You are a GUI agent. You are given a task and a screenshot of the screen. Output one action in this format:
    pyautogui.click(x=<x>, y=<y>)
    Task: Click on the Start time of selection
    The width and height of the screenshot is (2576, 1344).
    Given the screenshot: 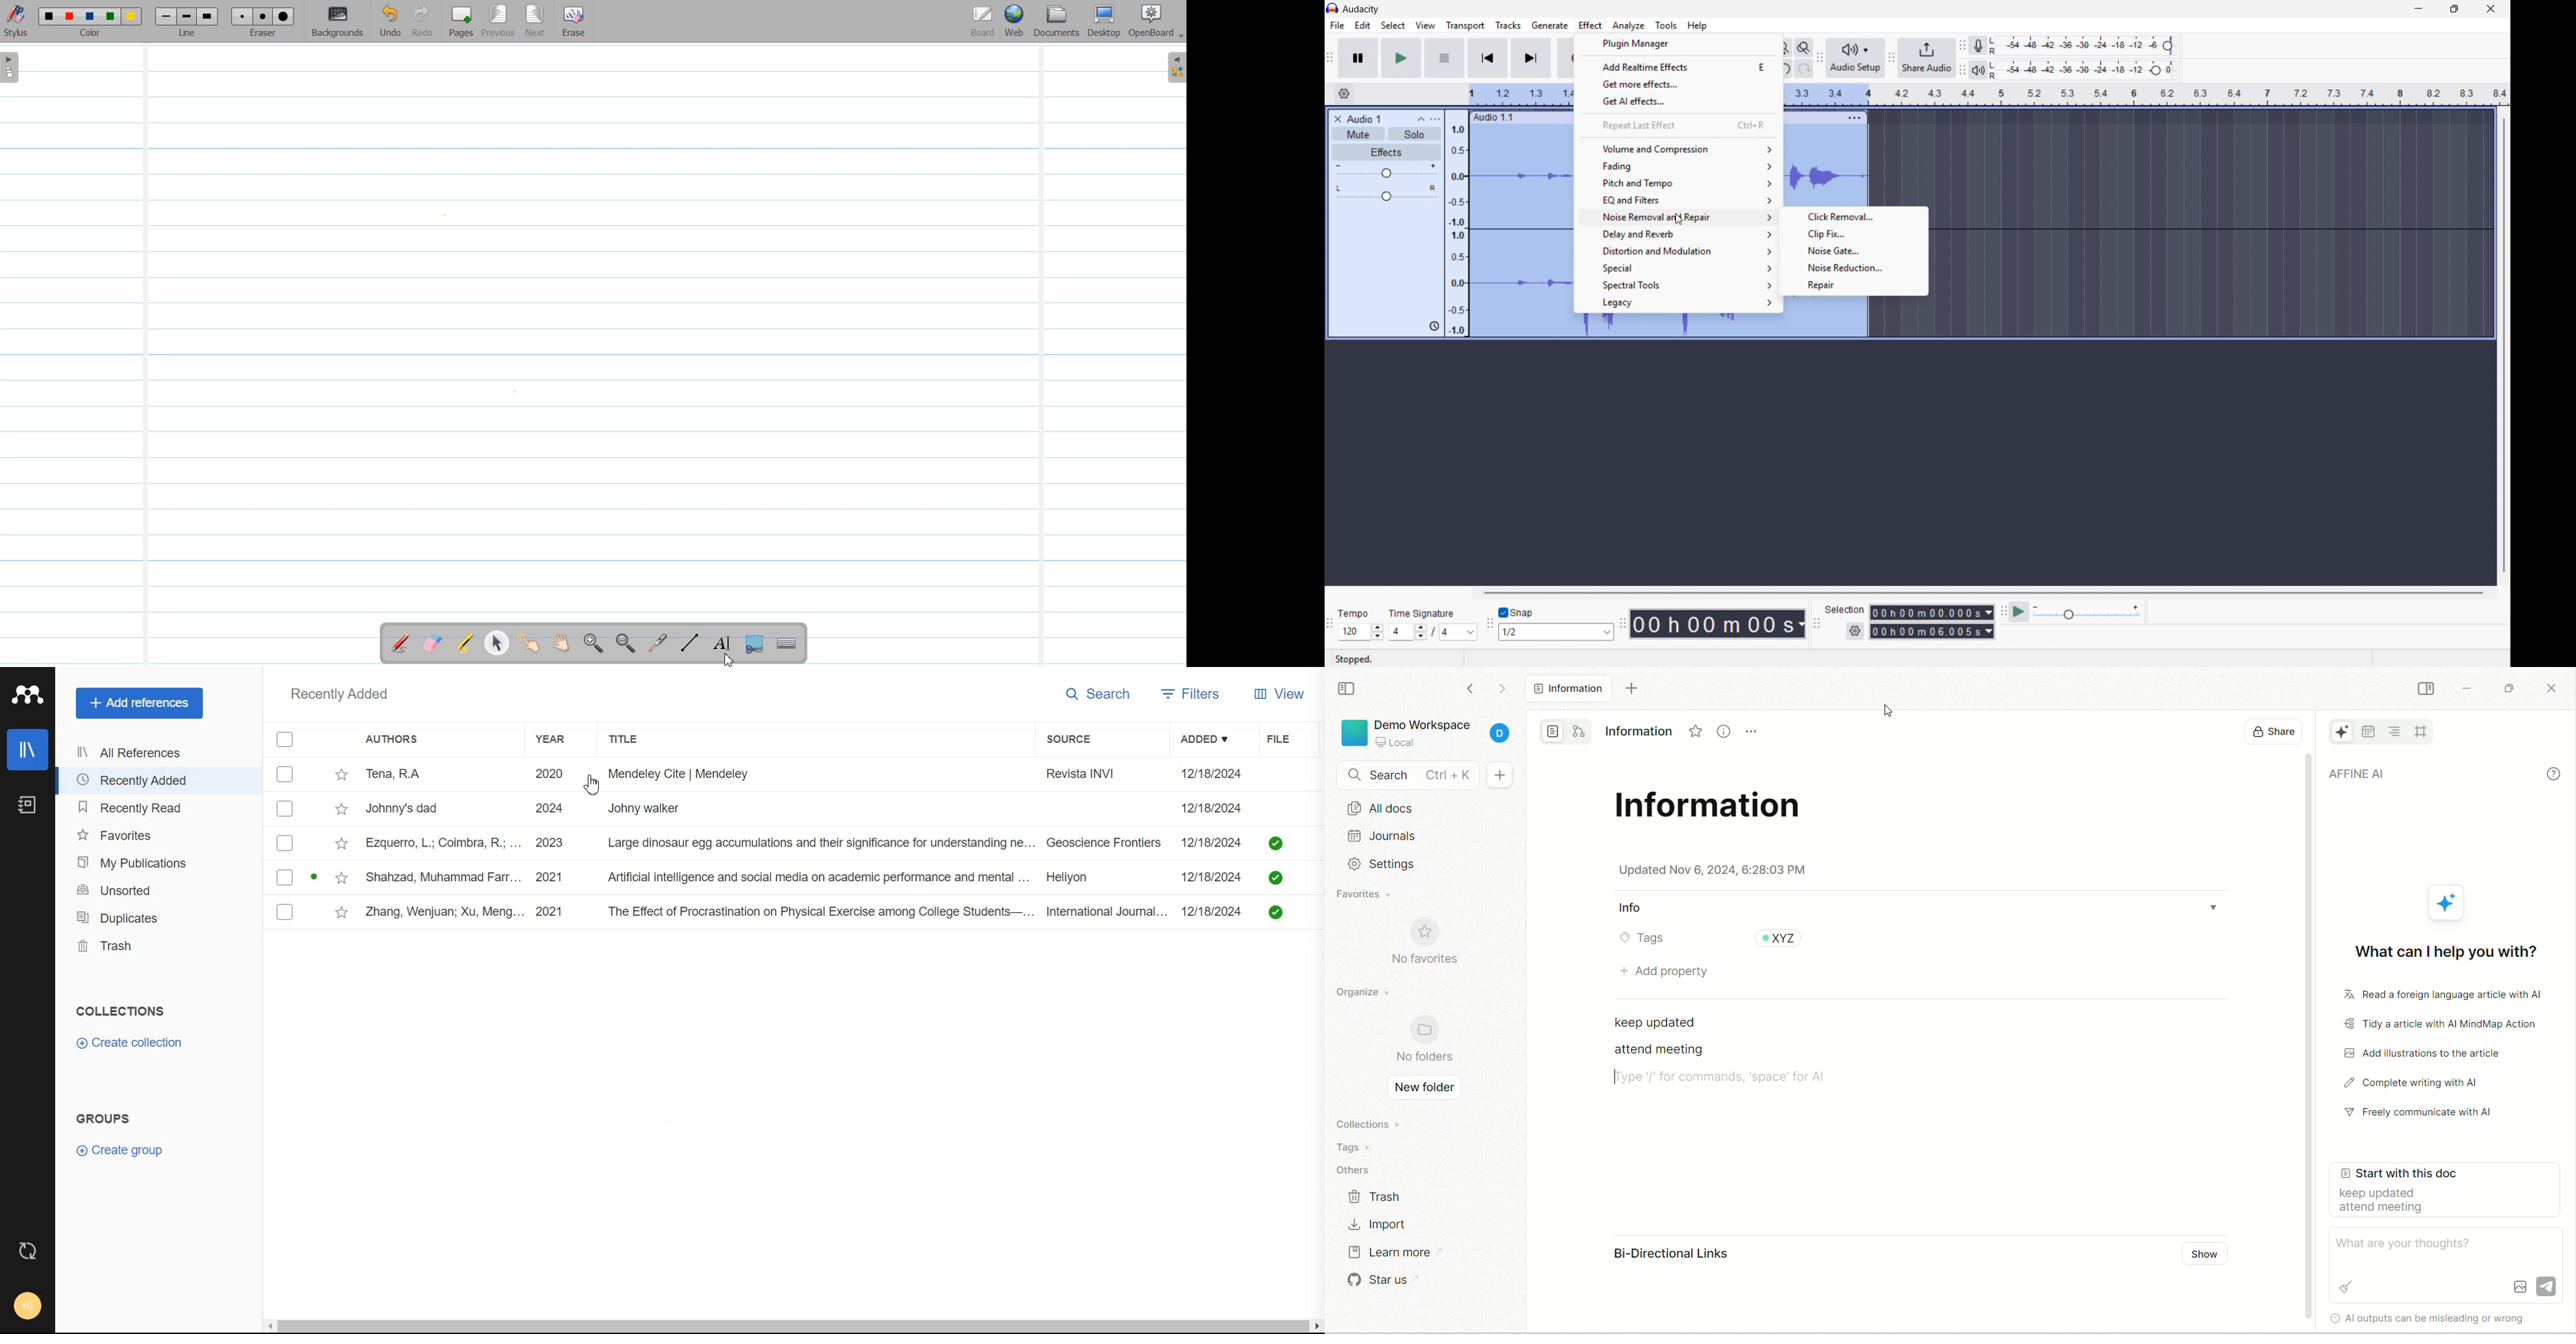 What is the action you would take?
    pyautogui.click(x=1932, y=613)
    